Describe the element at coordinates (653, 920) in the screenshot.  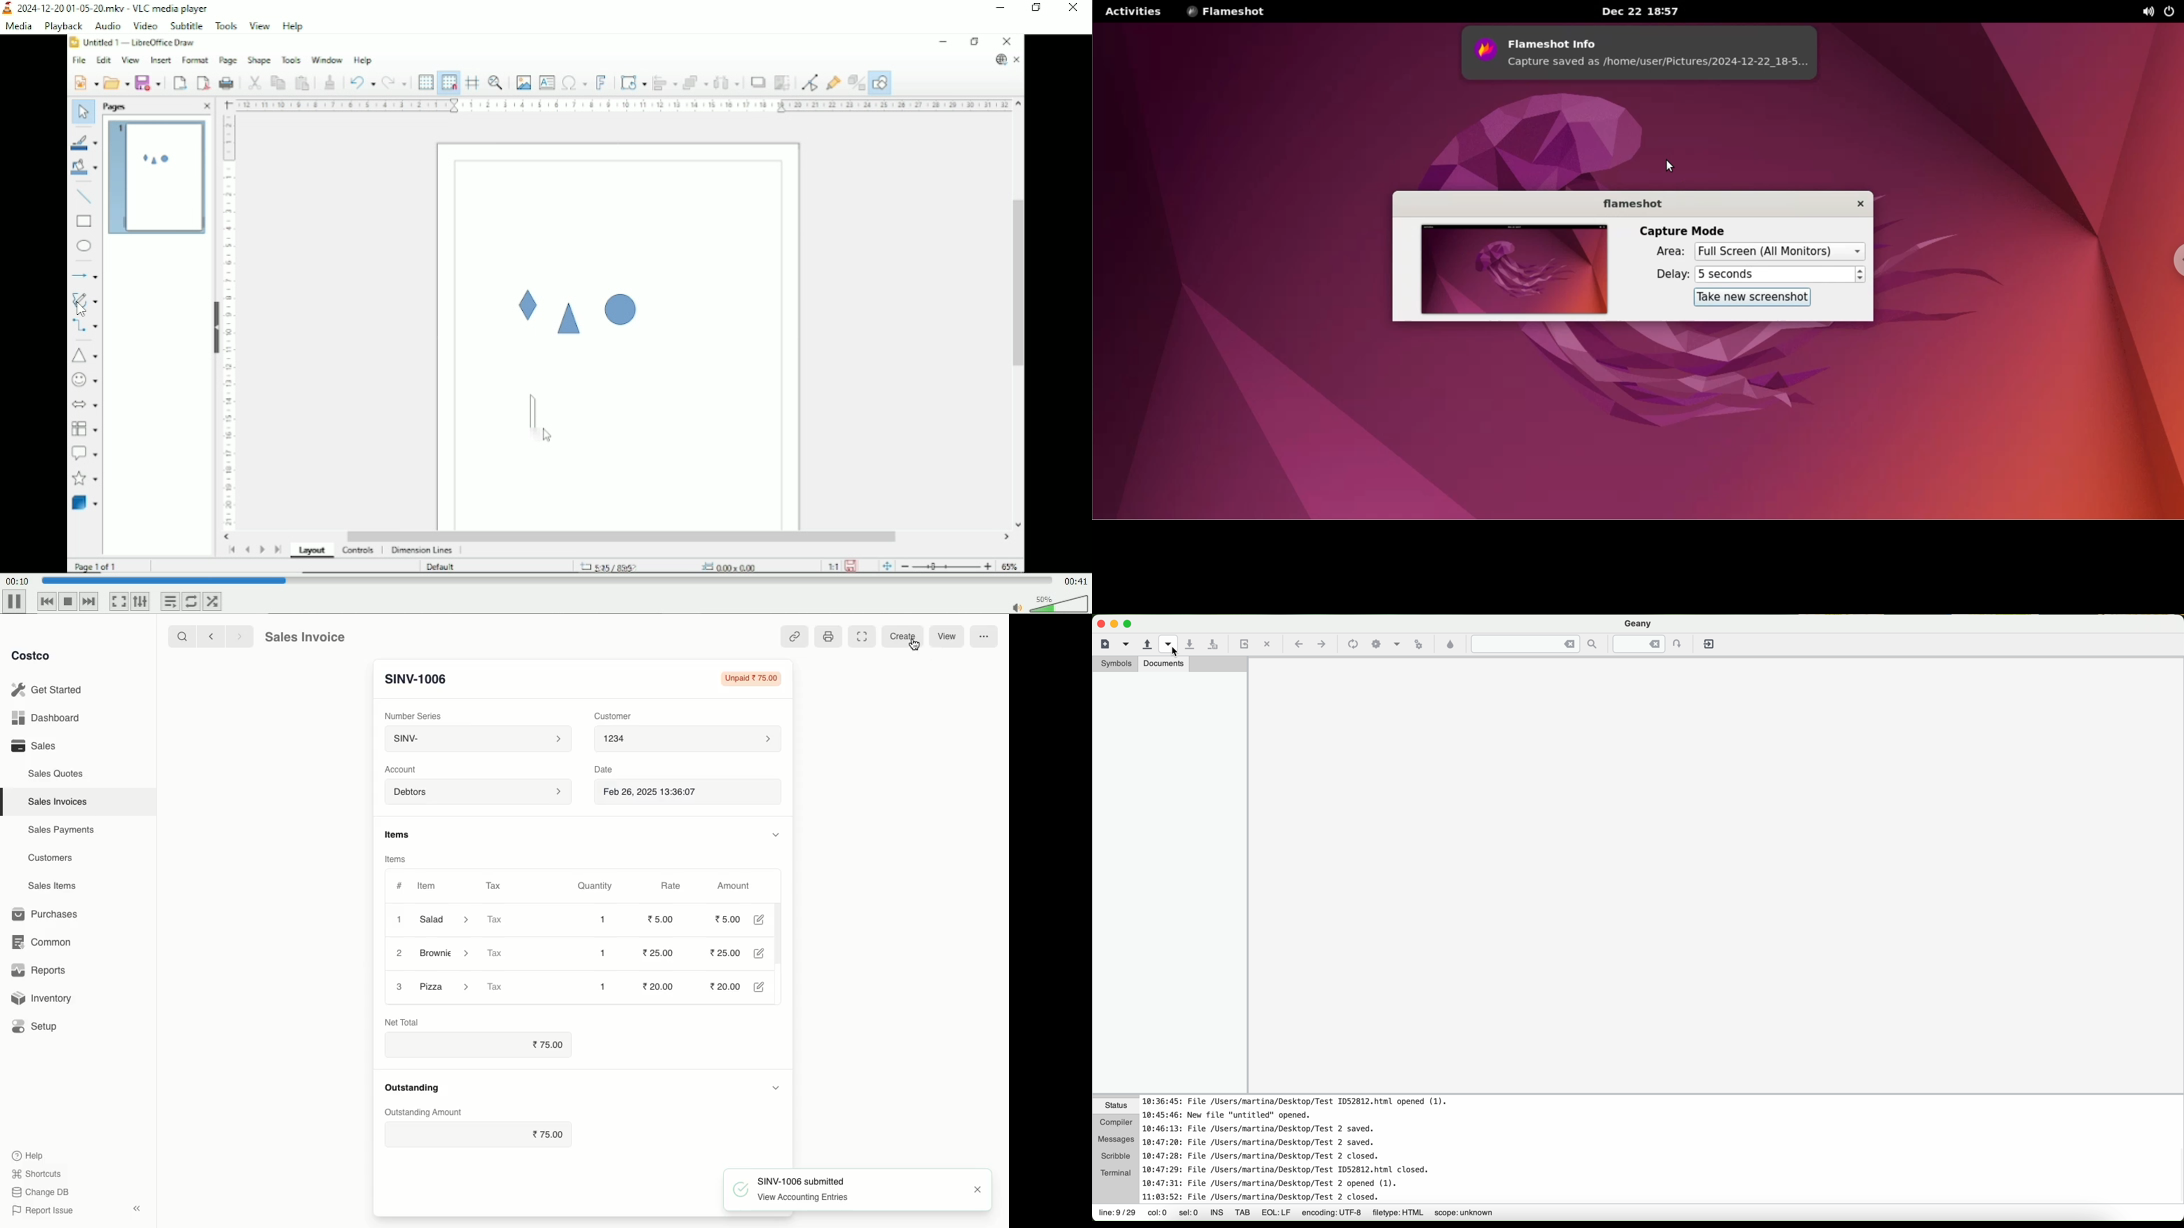
I see `20.00` at that location.